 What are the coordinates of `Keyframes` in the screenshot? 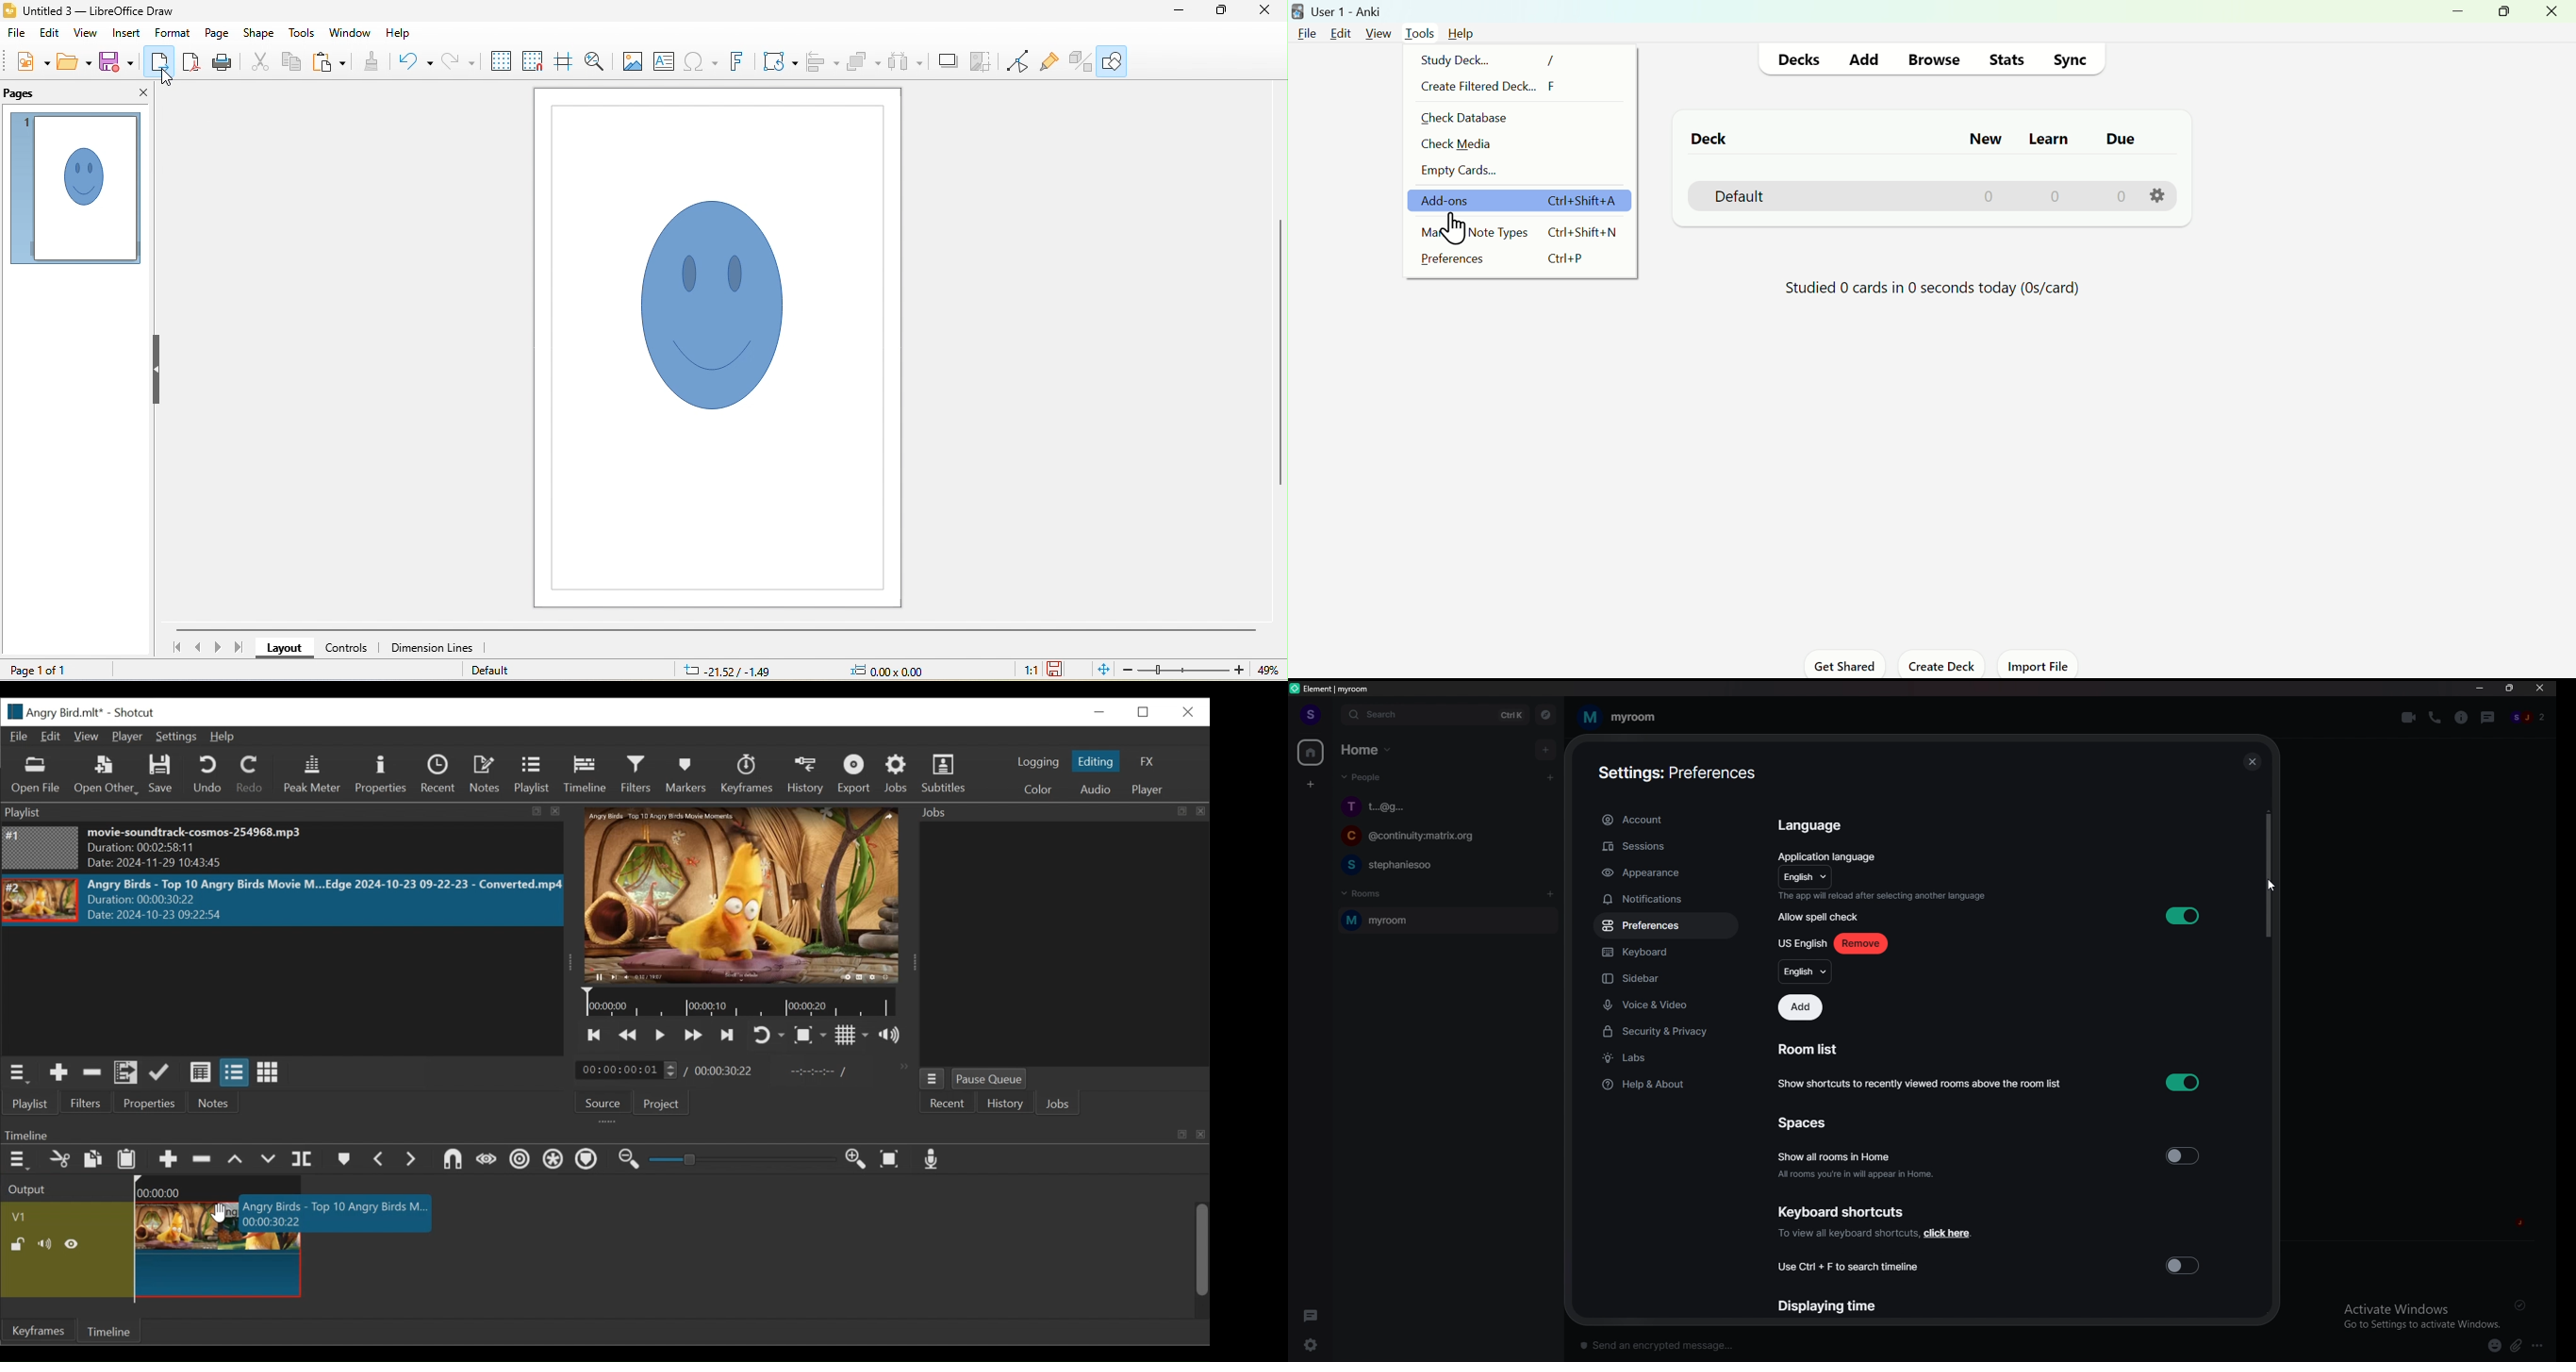 It's located at (746, 774).